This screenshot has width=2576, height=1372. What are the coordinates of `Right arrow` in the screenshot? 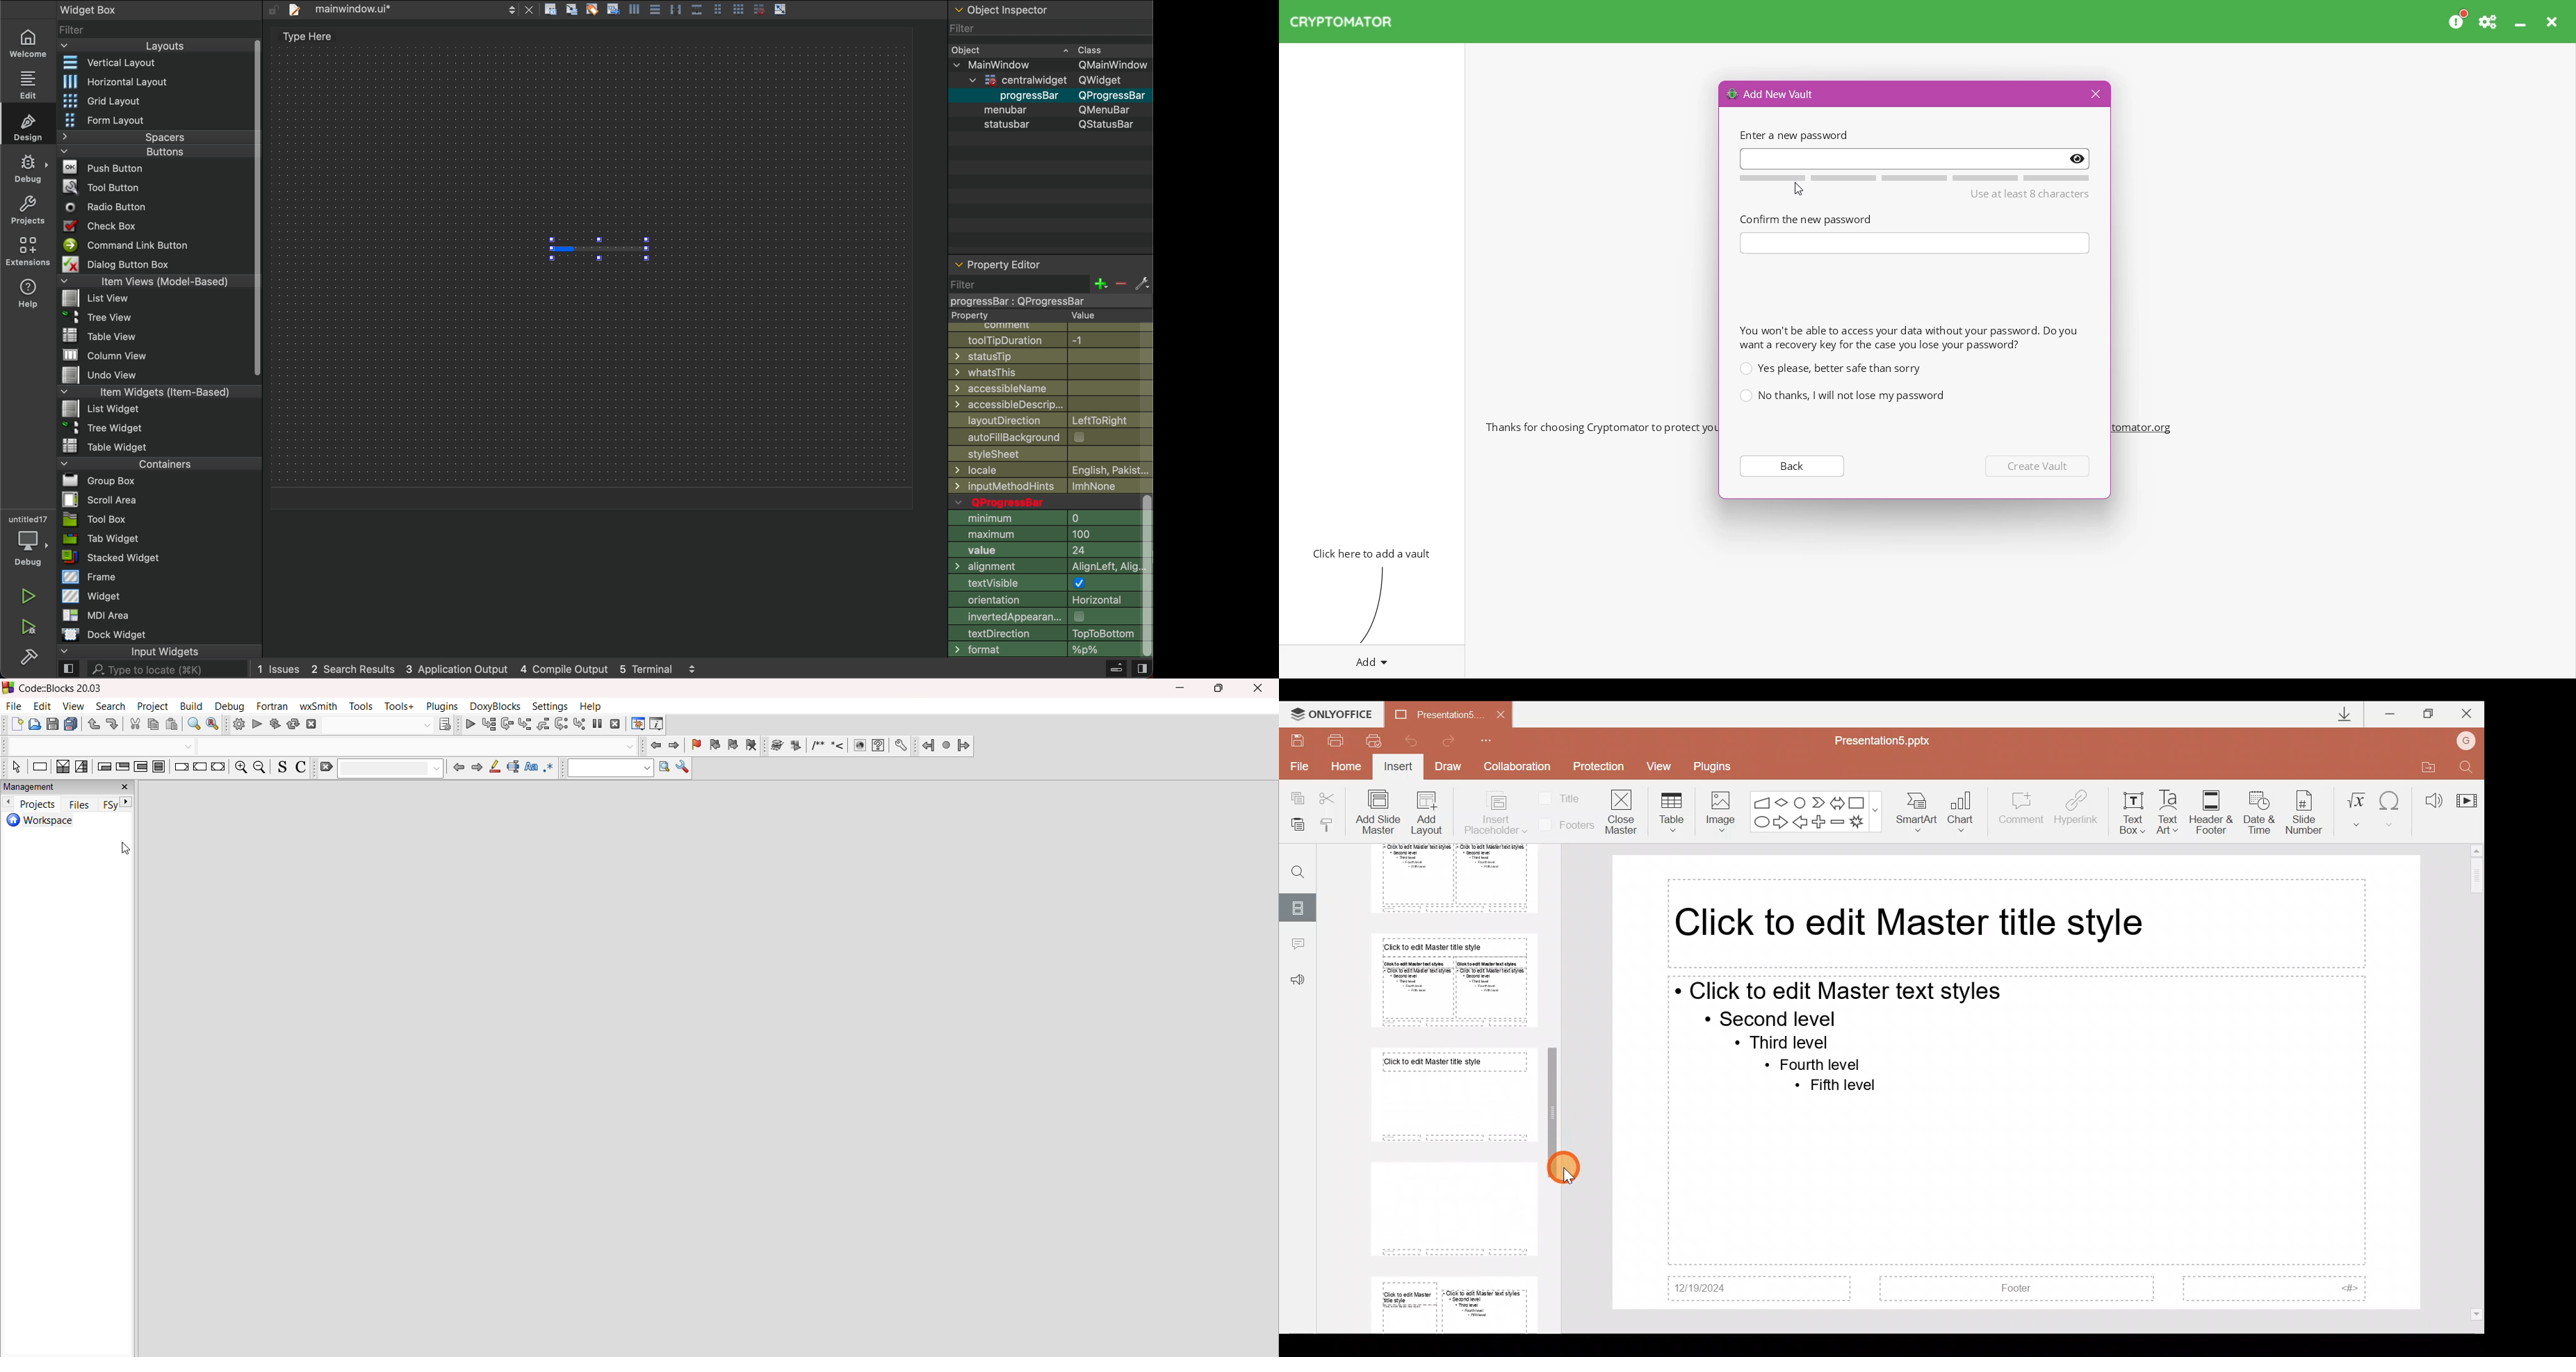 It's located at (1780, 823).